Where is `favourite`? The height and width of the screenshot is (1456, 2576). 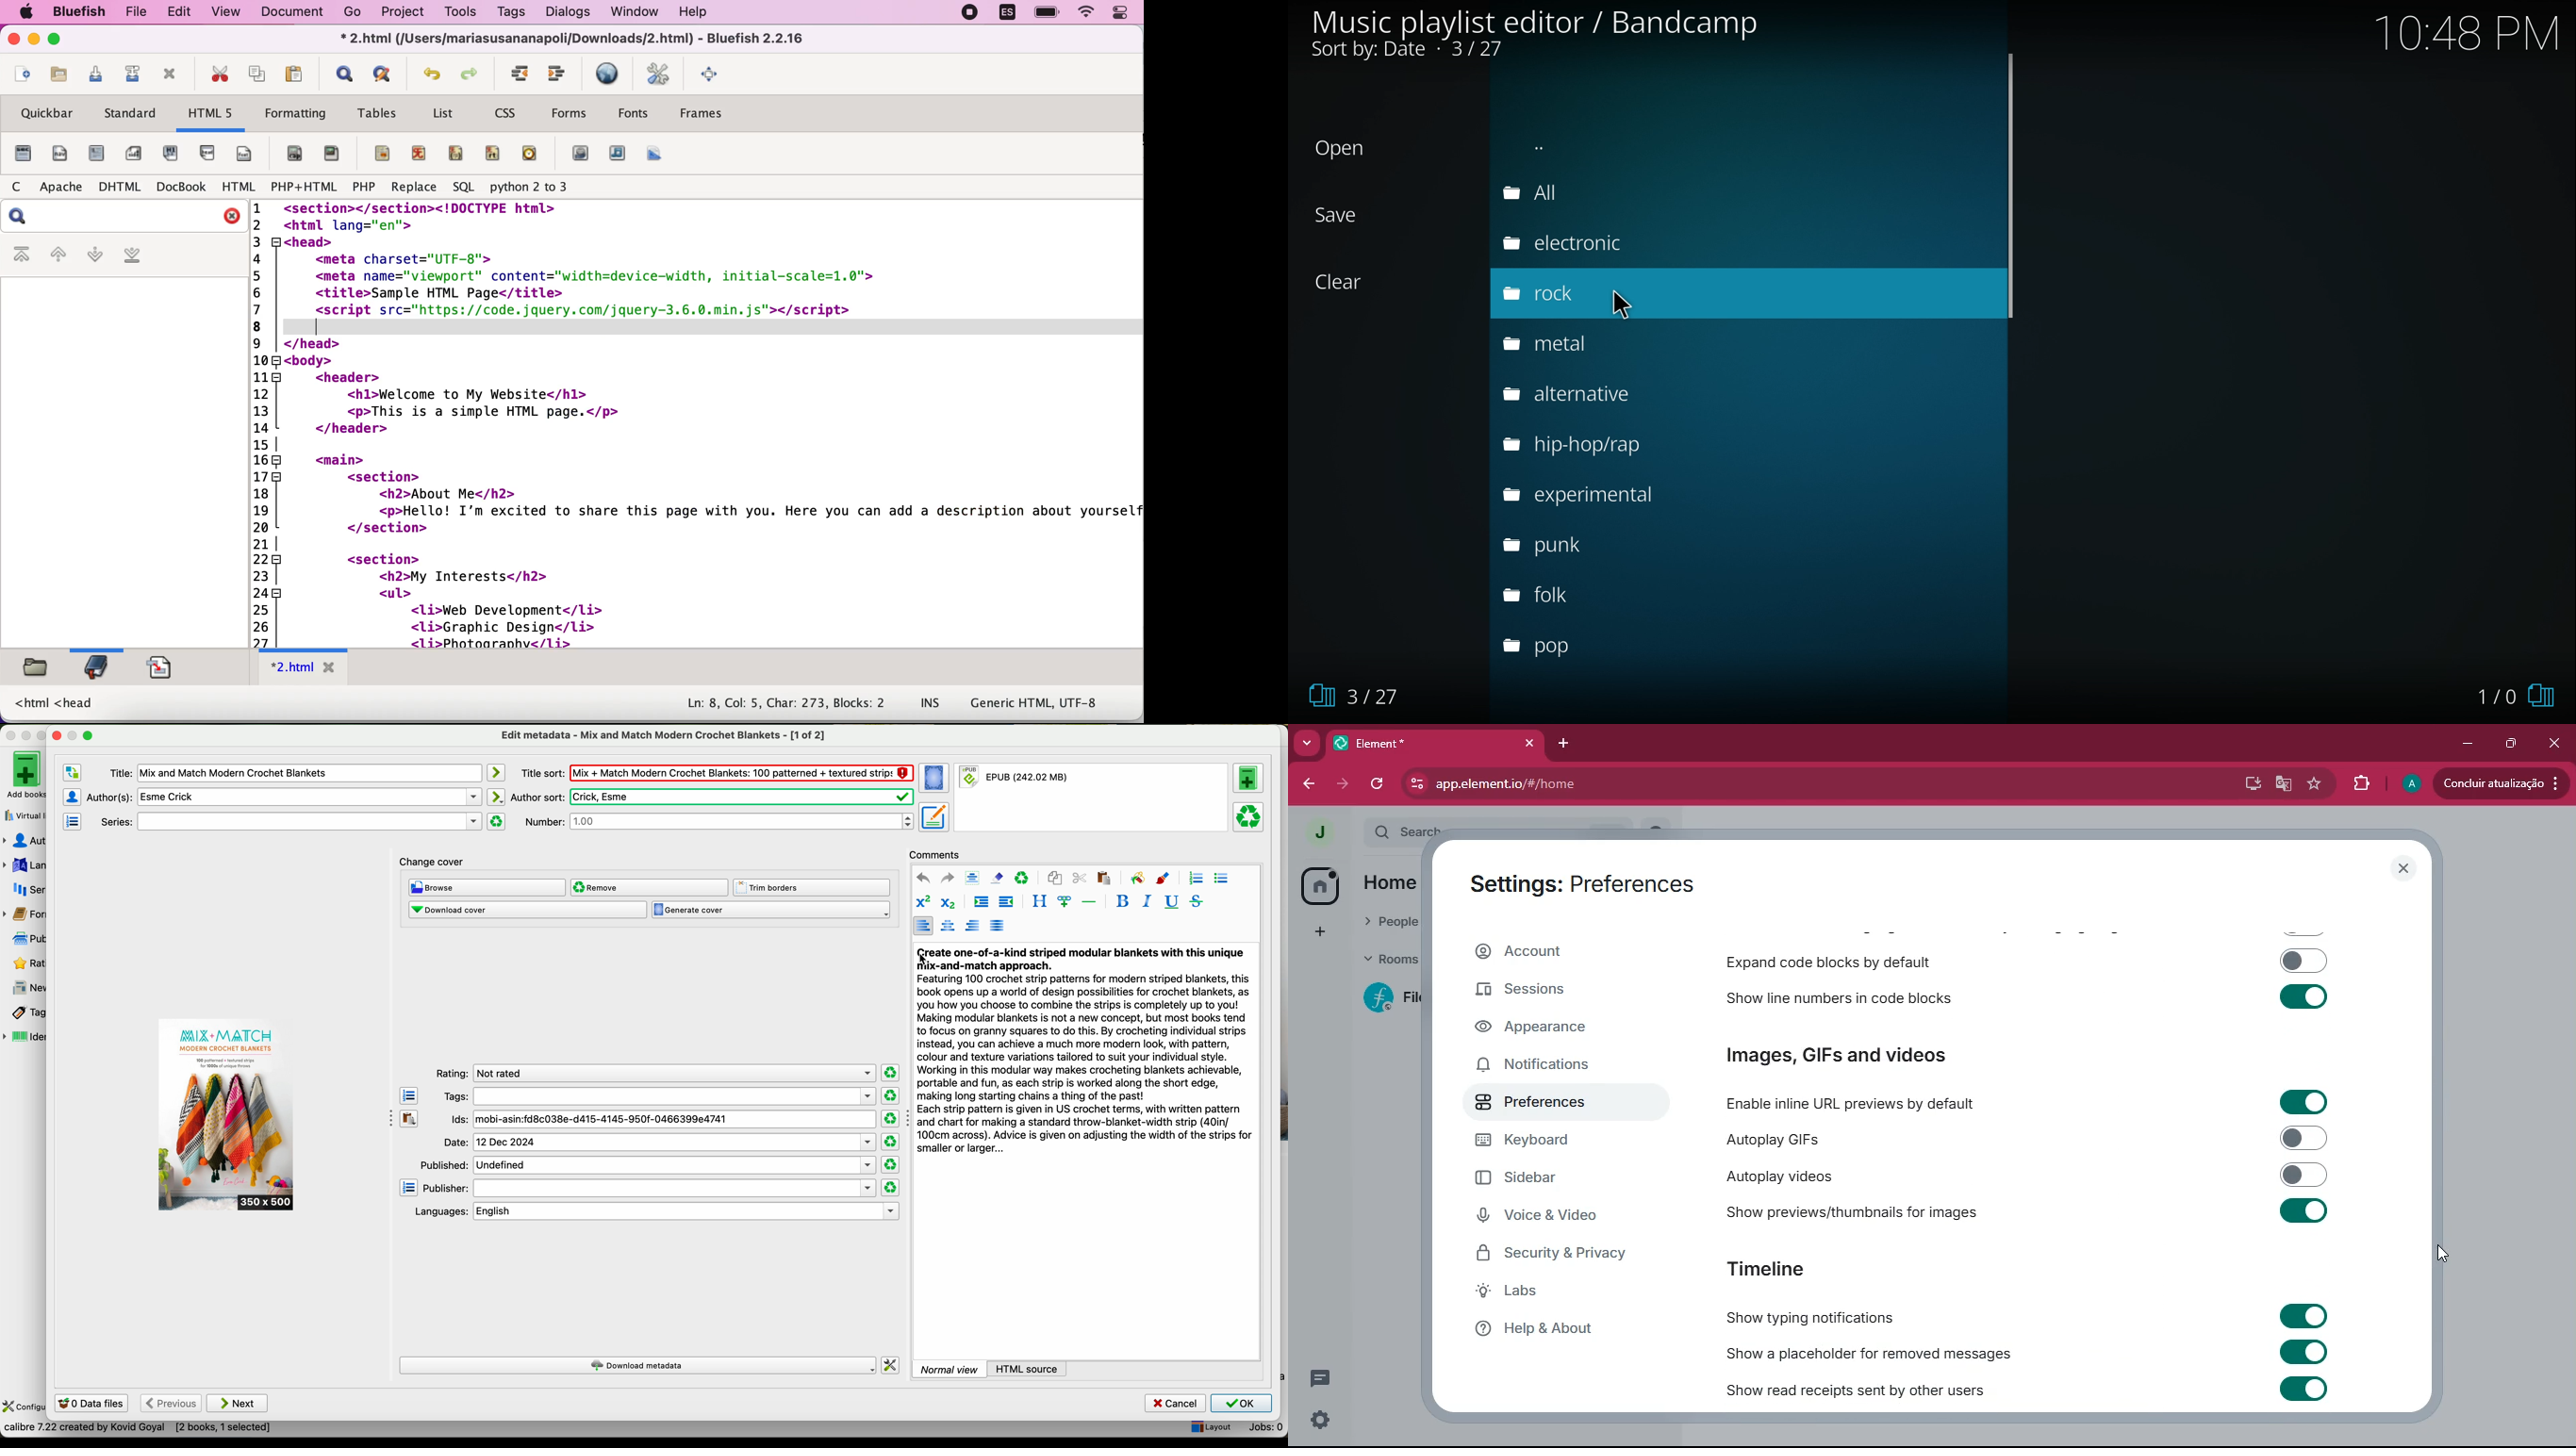
favourite is located at coordinates (2319, 784).